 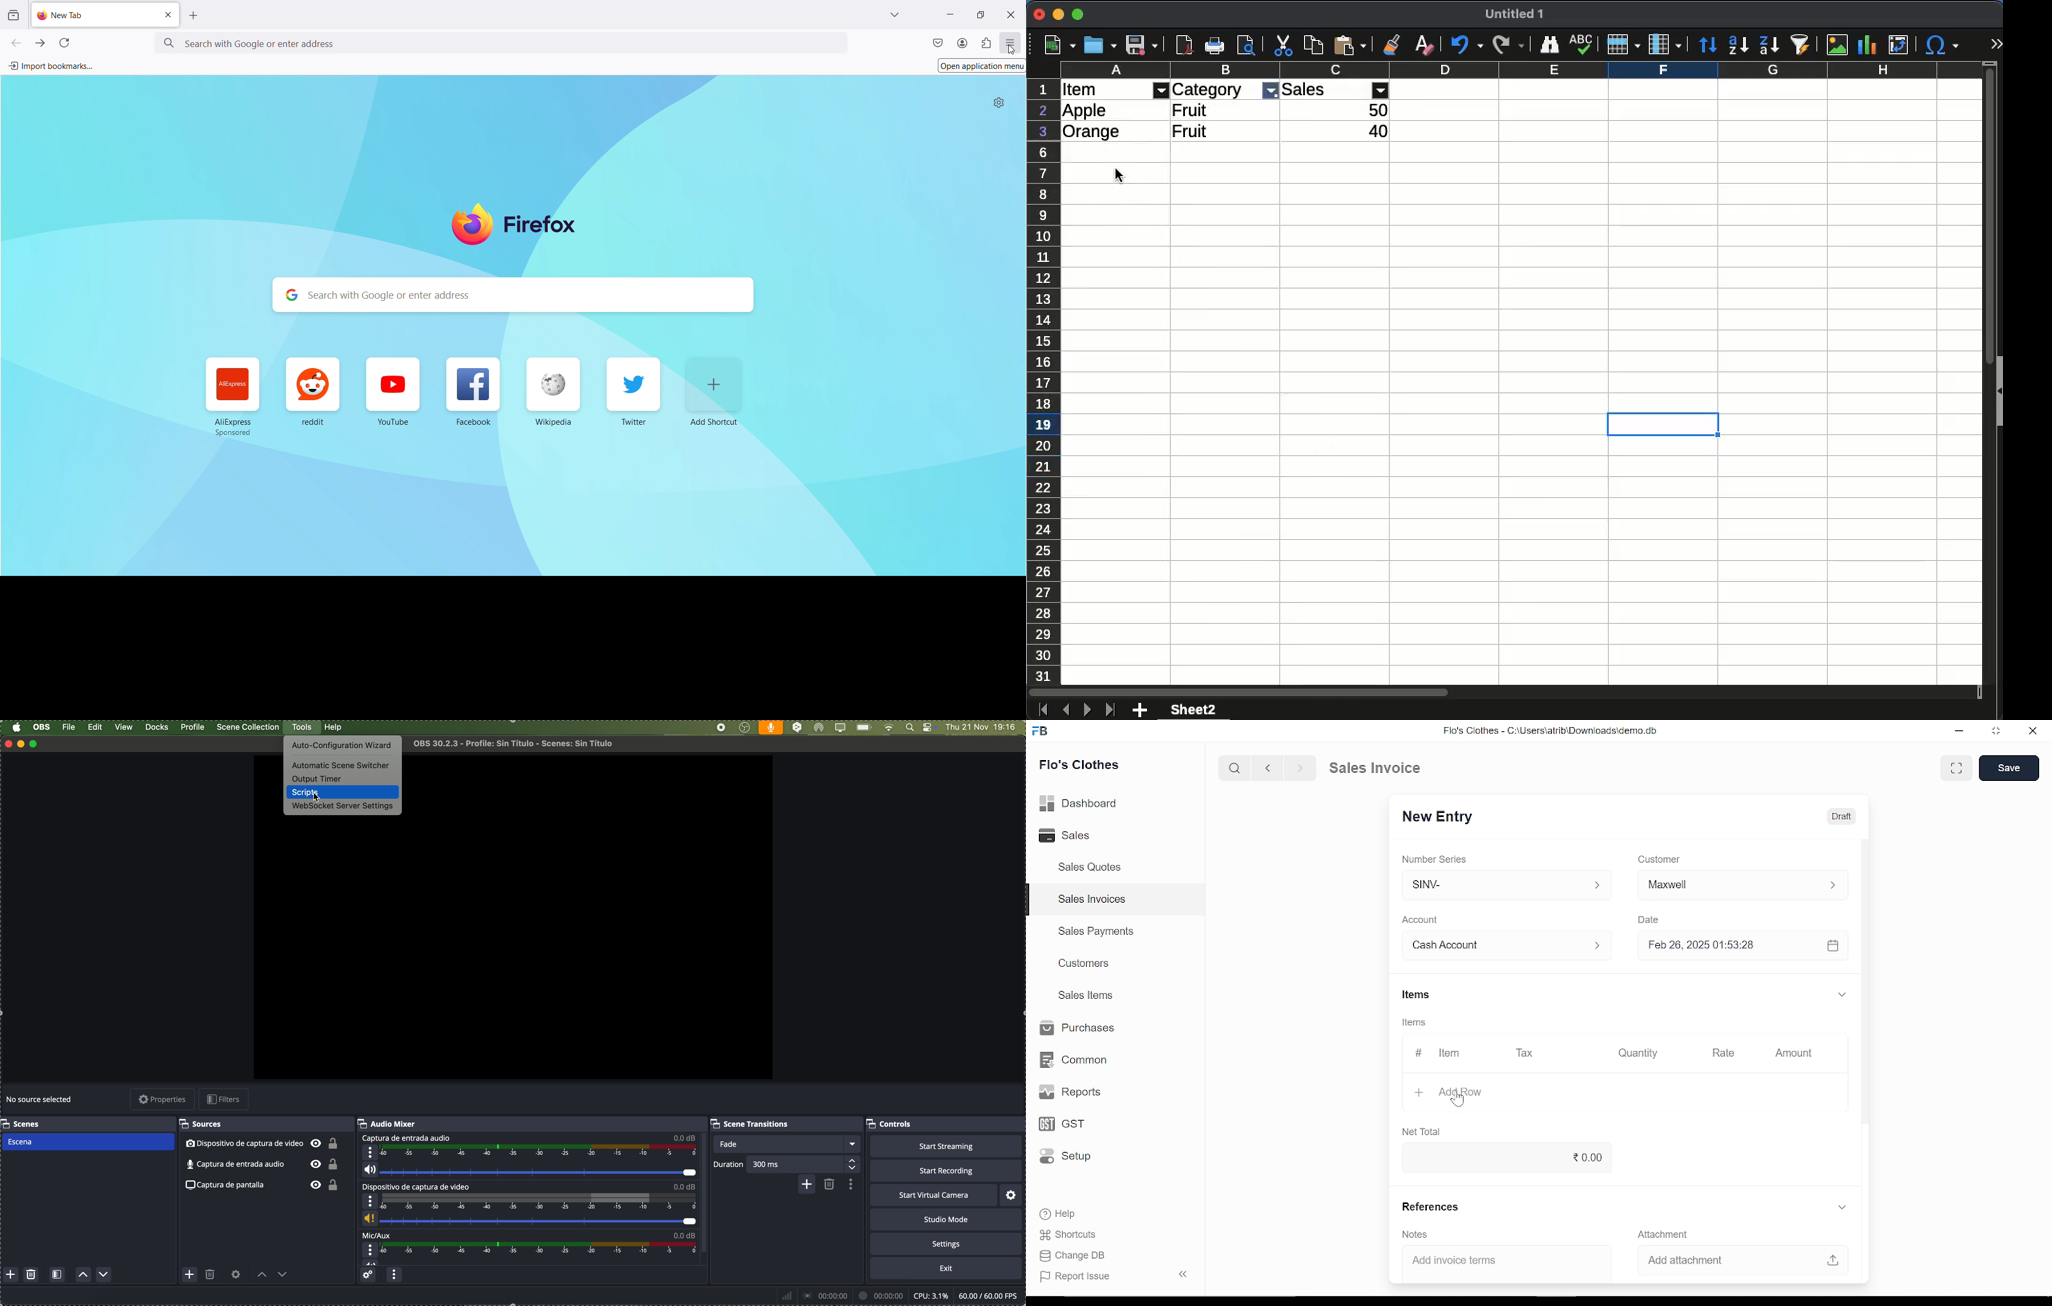 I want to click on scene collection, so click(x=249, y=727).